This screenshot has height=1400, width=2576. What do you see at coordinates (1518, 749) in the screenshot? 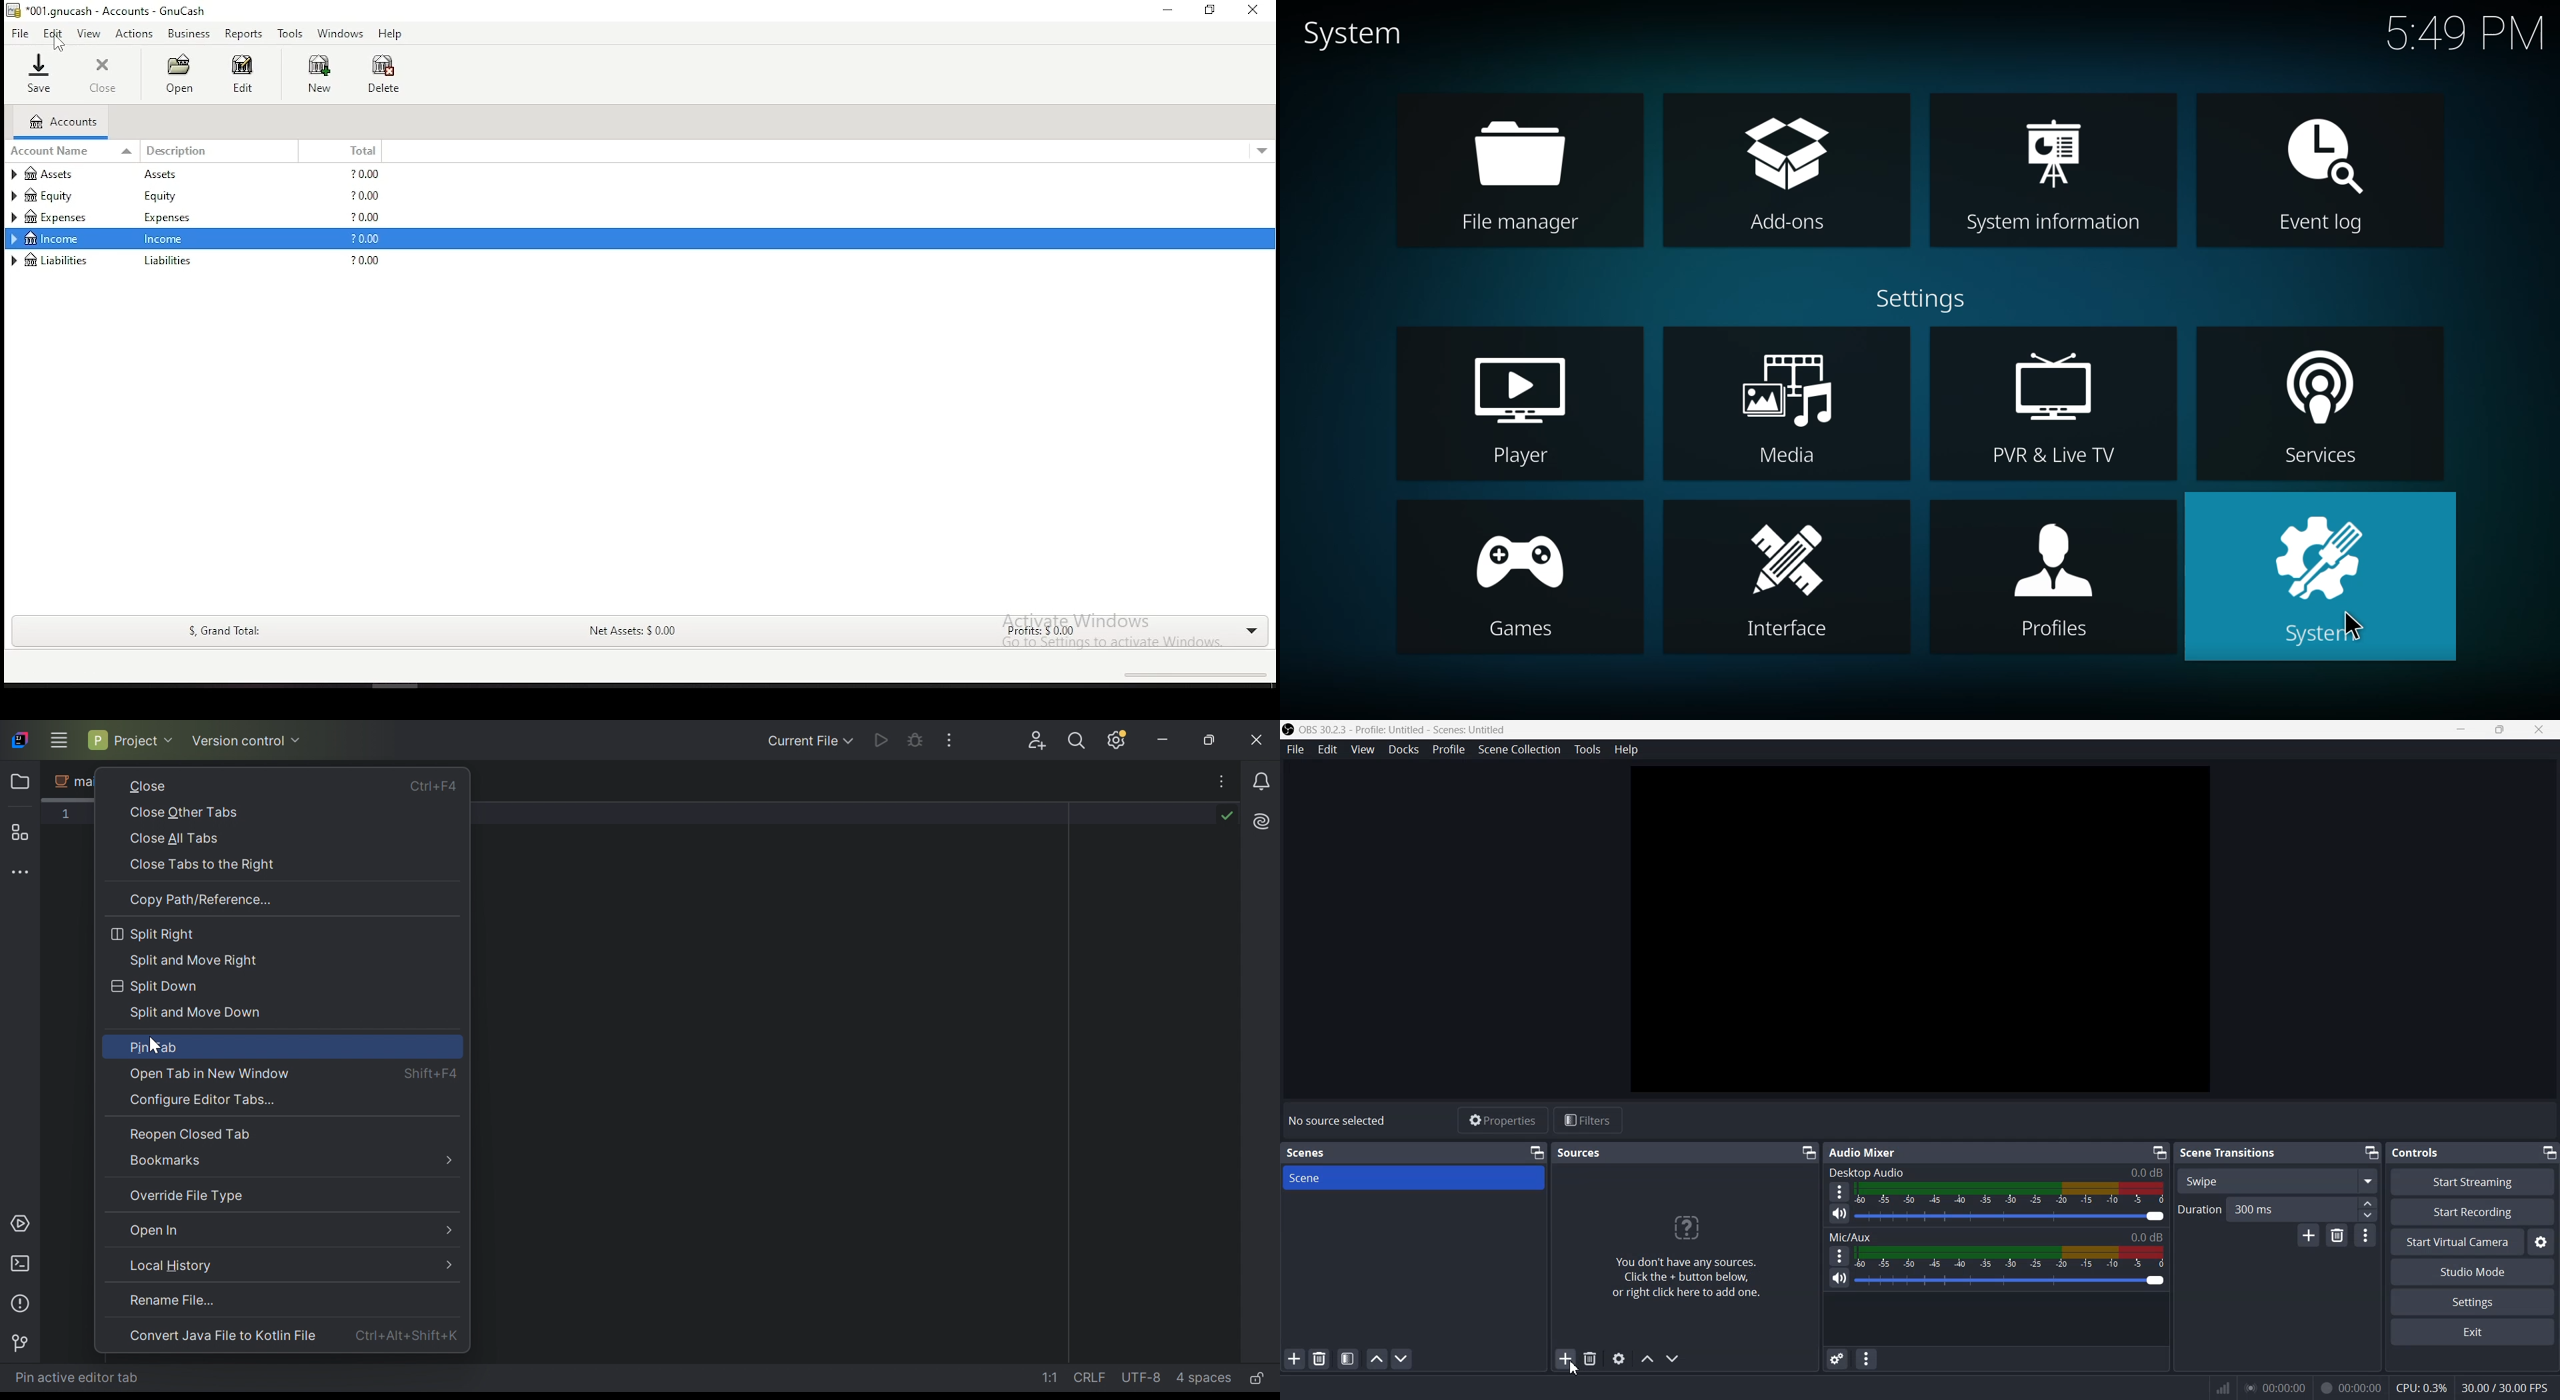
I see `Scene Collection` at bounding box center [1518, 749].